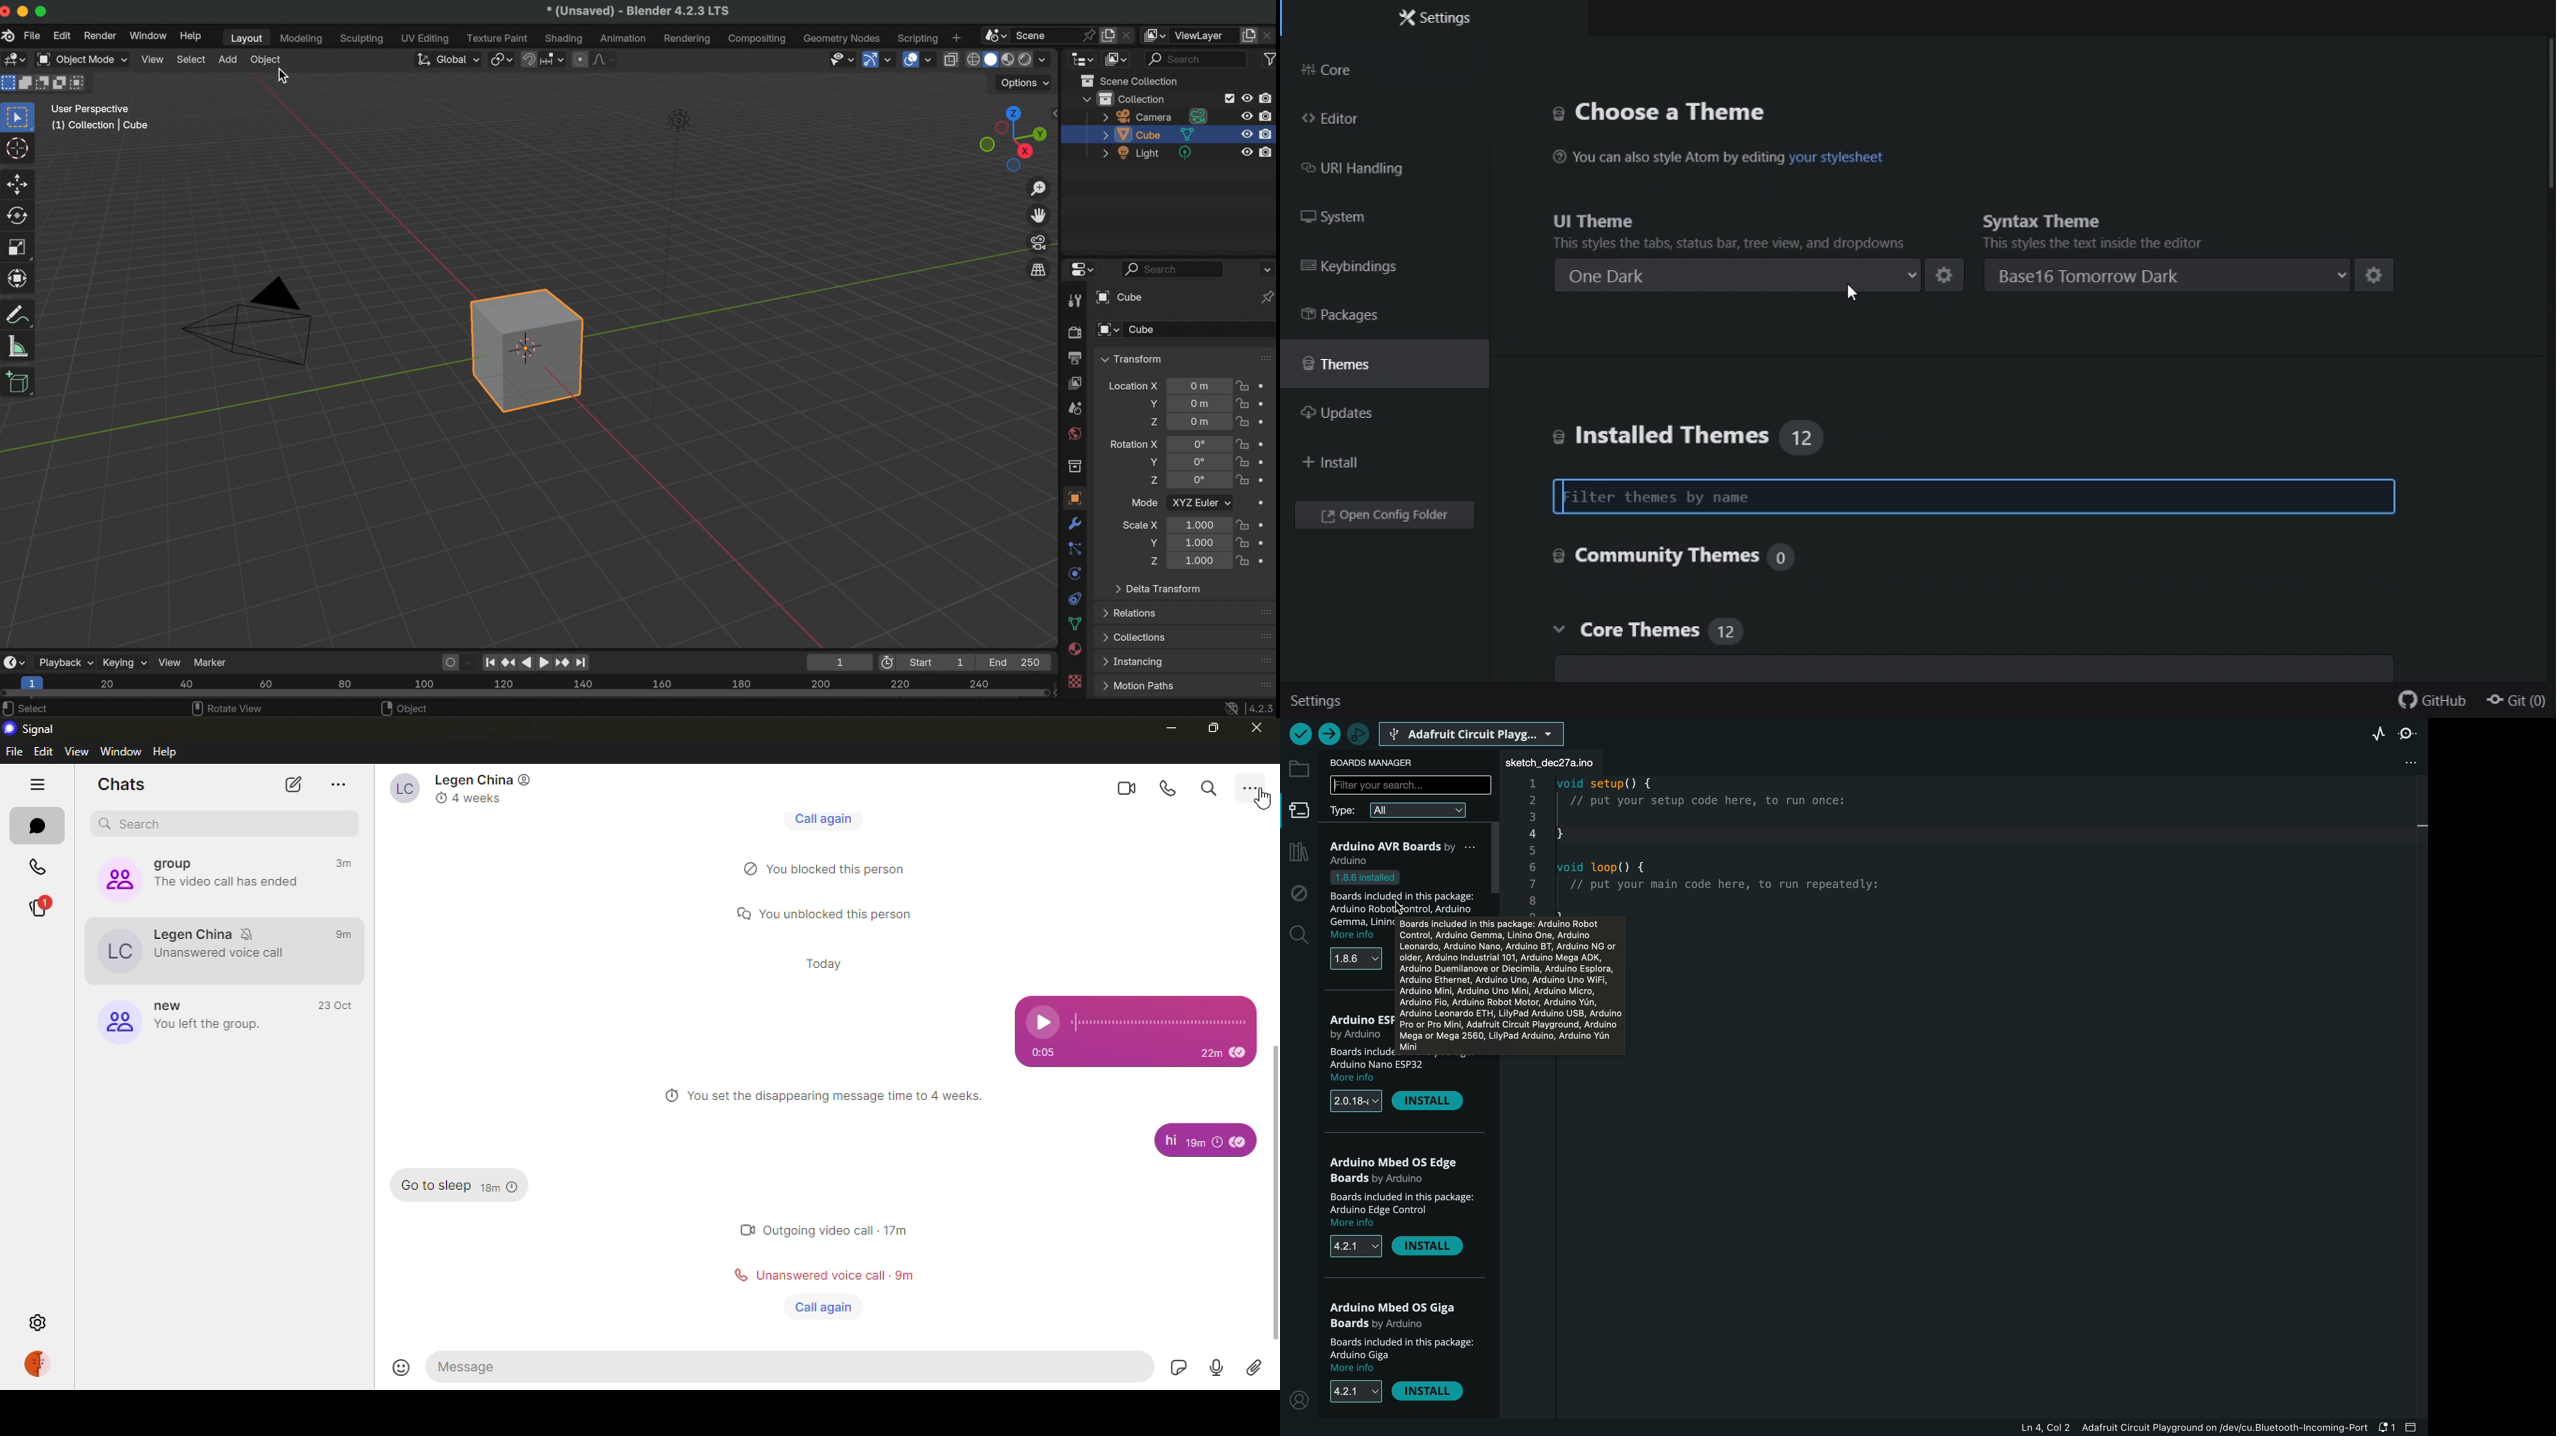  Describe the element at coordinates (1121, 786) in the screenshot. I see `video call` at that location.